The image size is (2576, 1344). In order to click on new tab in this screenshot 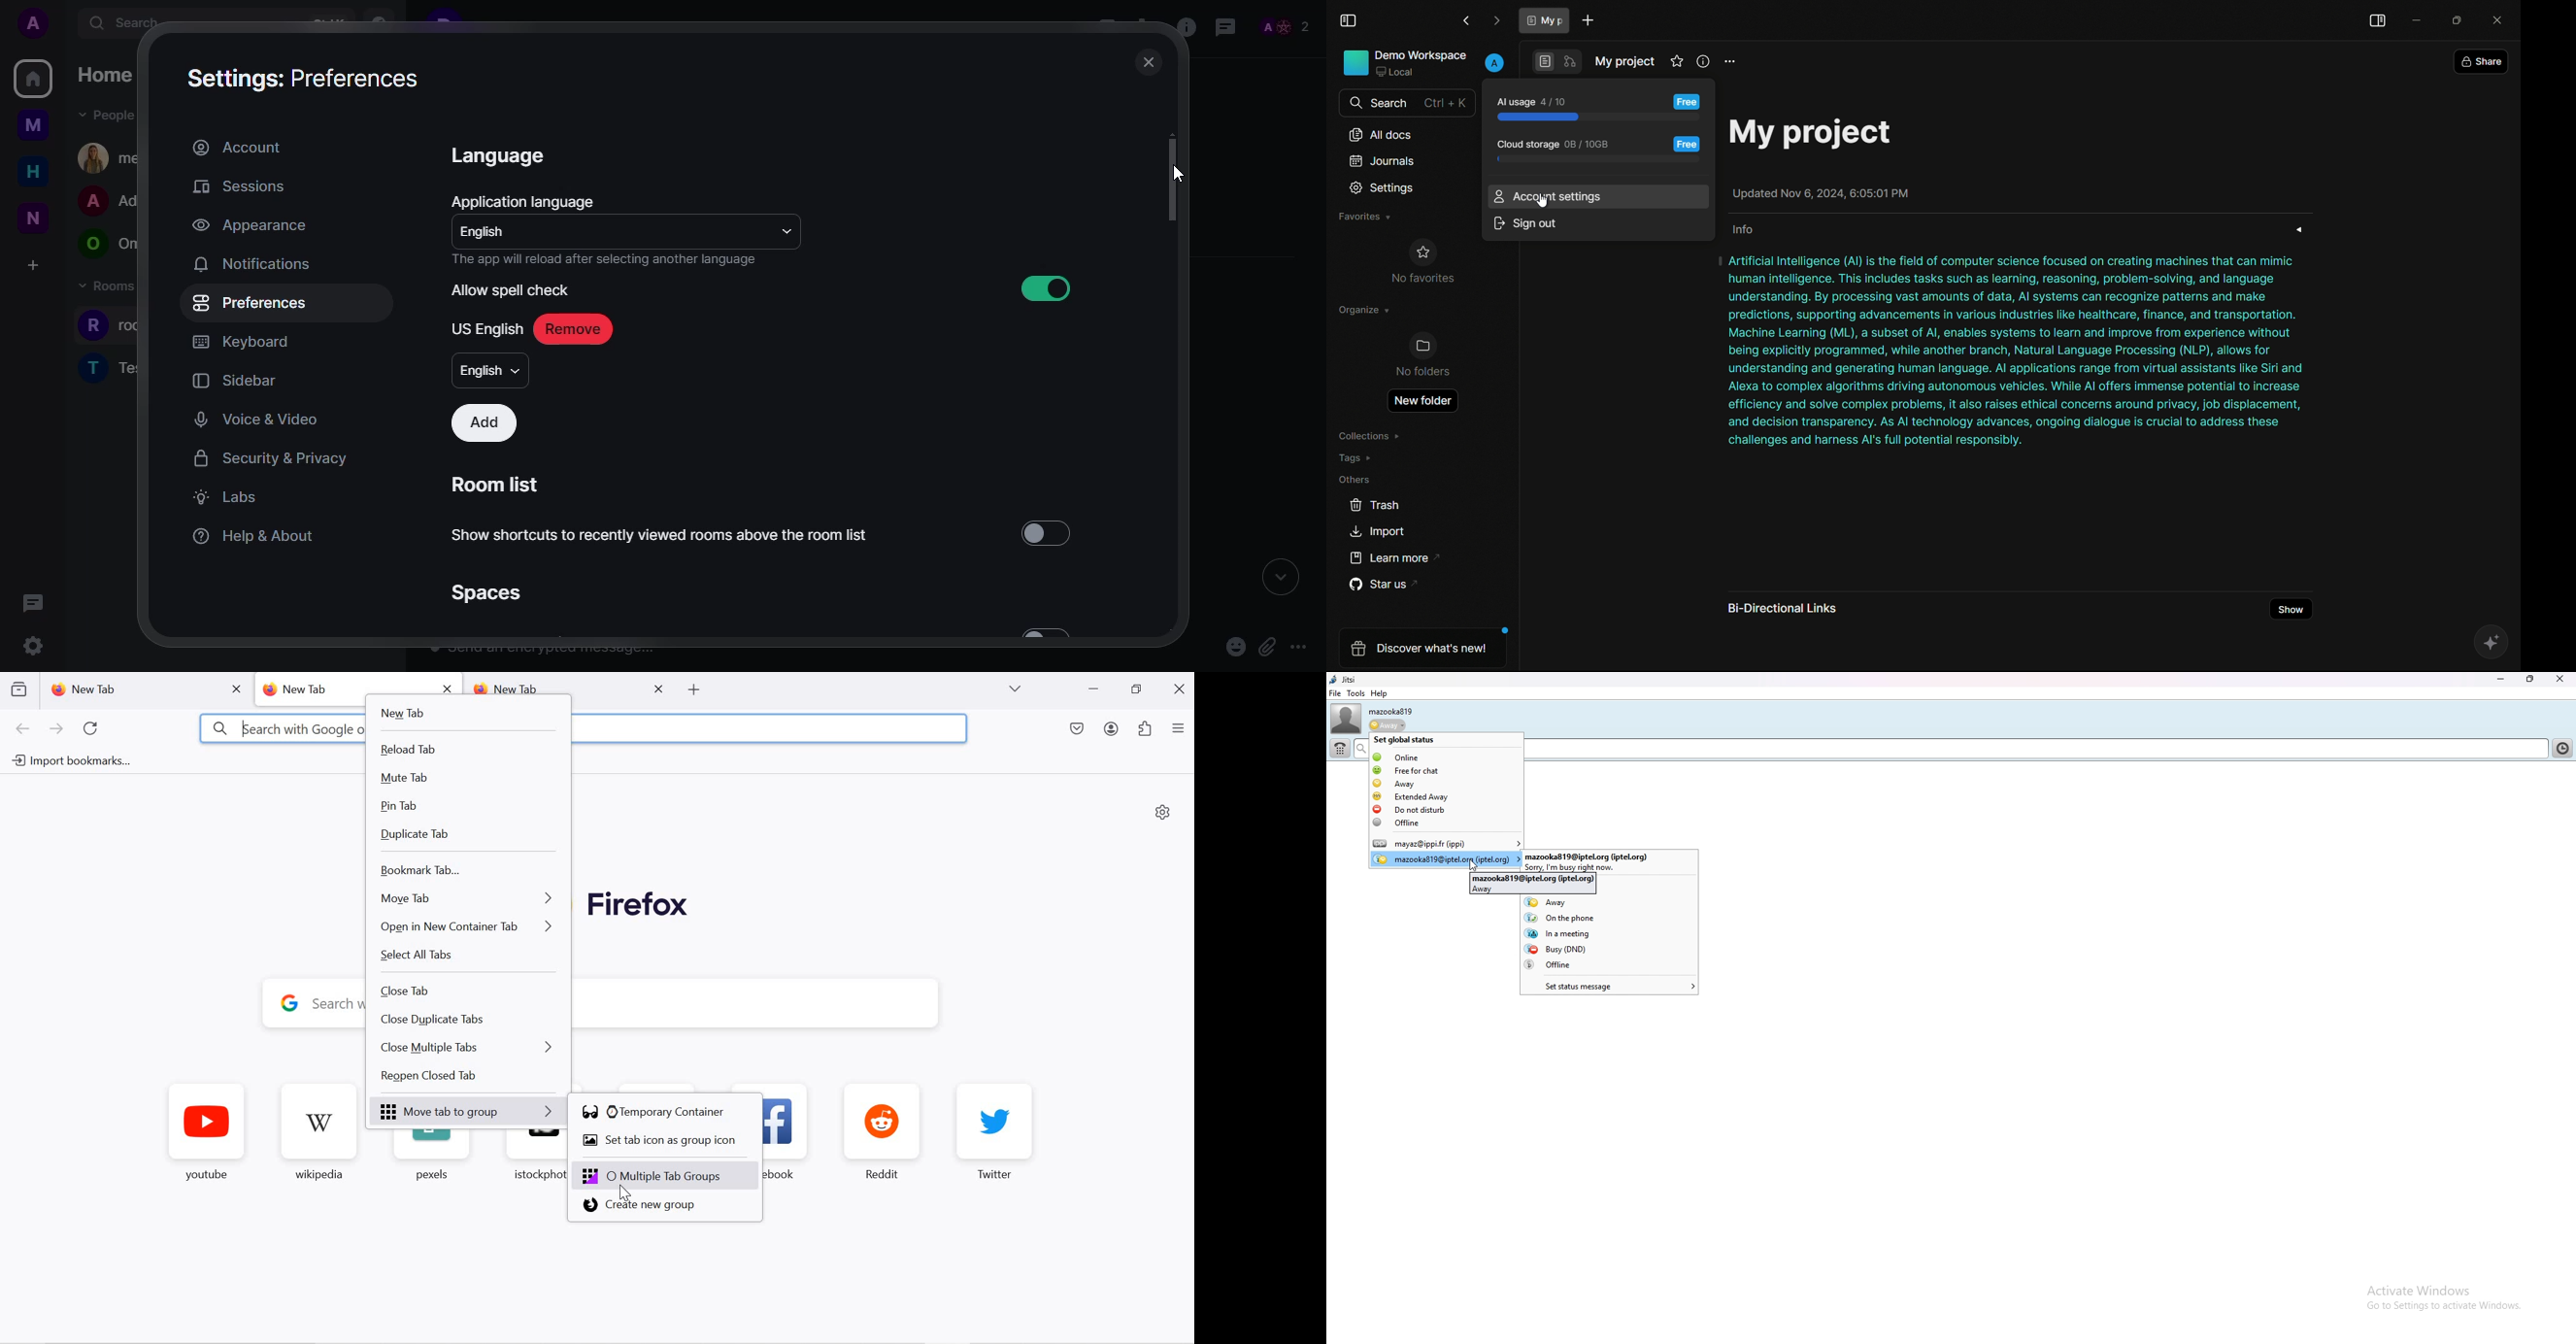, I will do `click(556, 684)`.